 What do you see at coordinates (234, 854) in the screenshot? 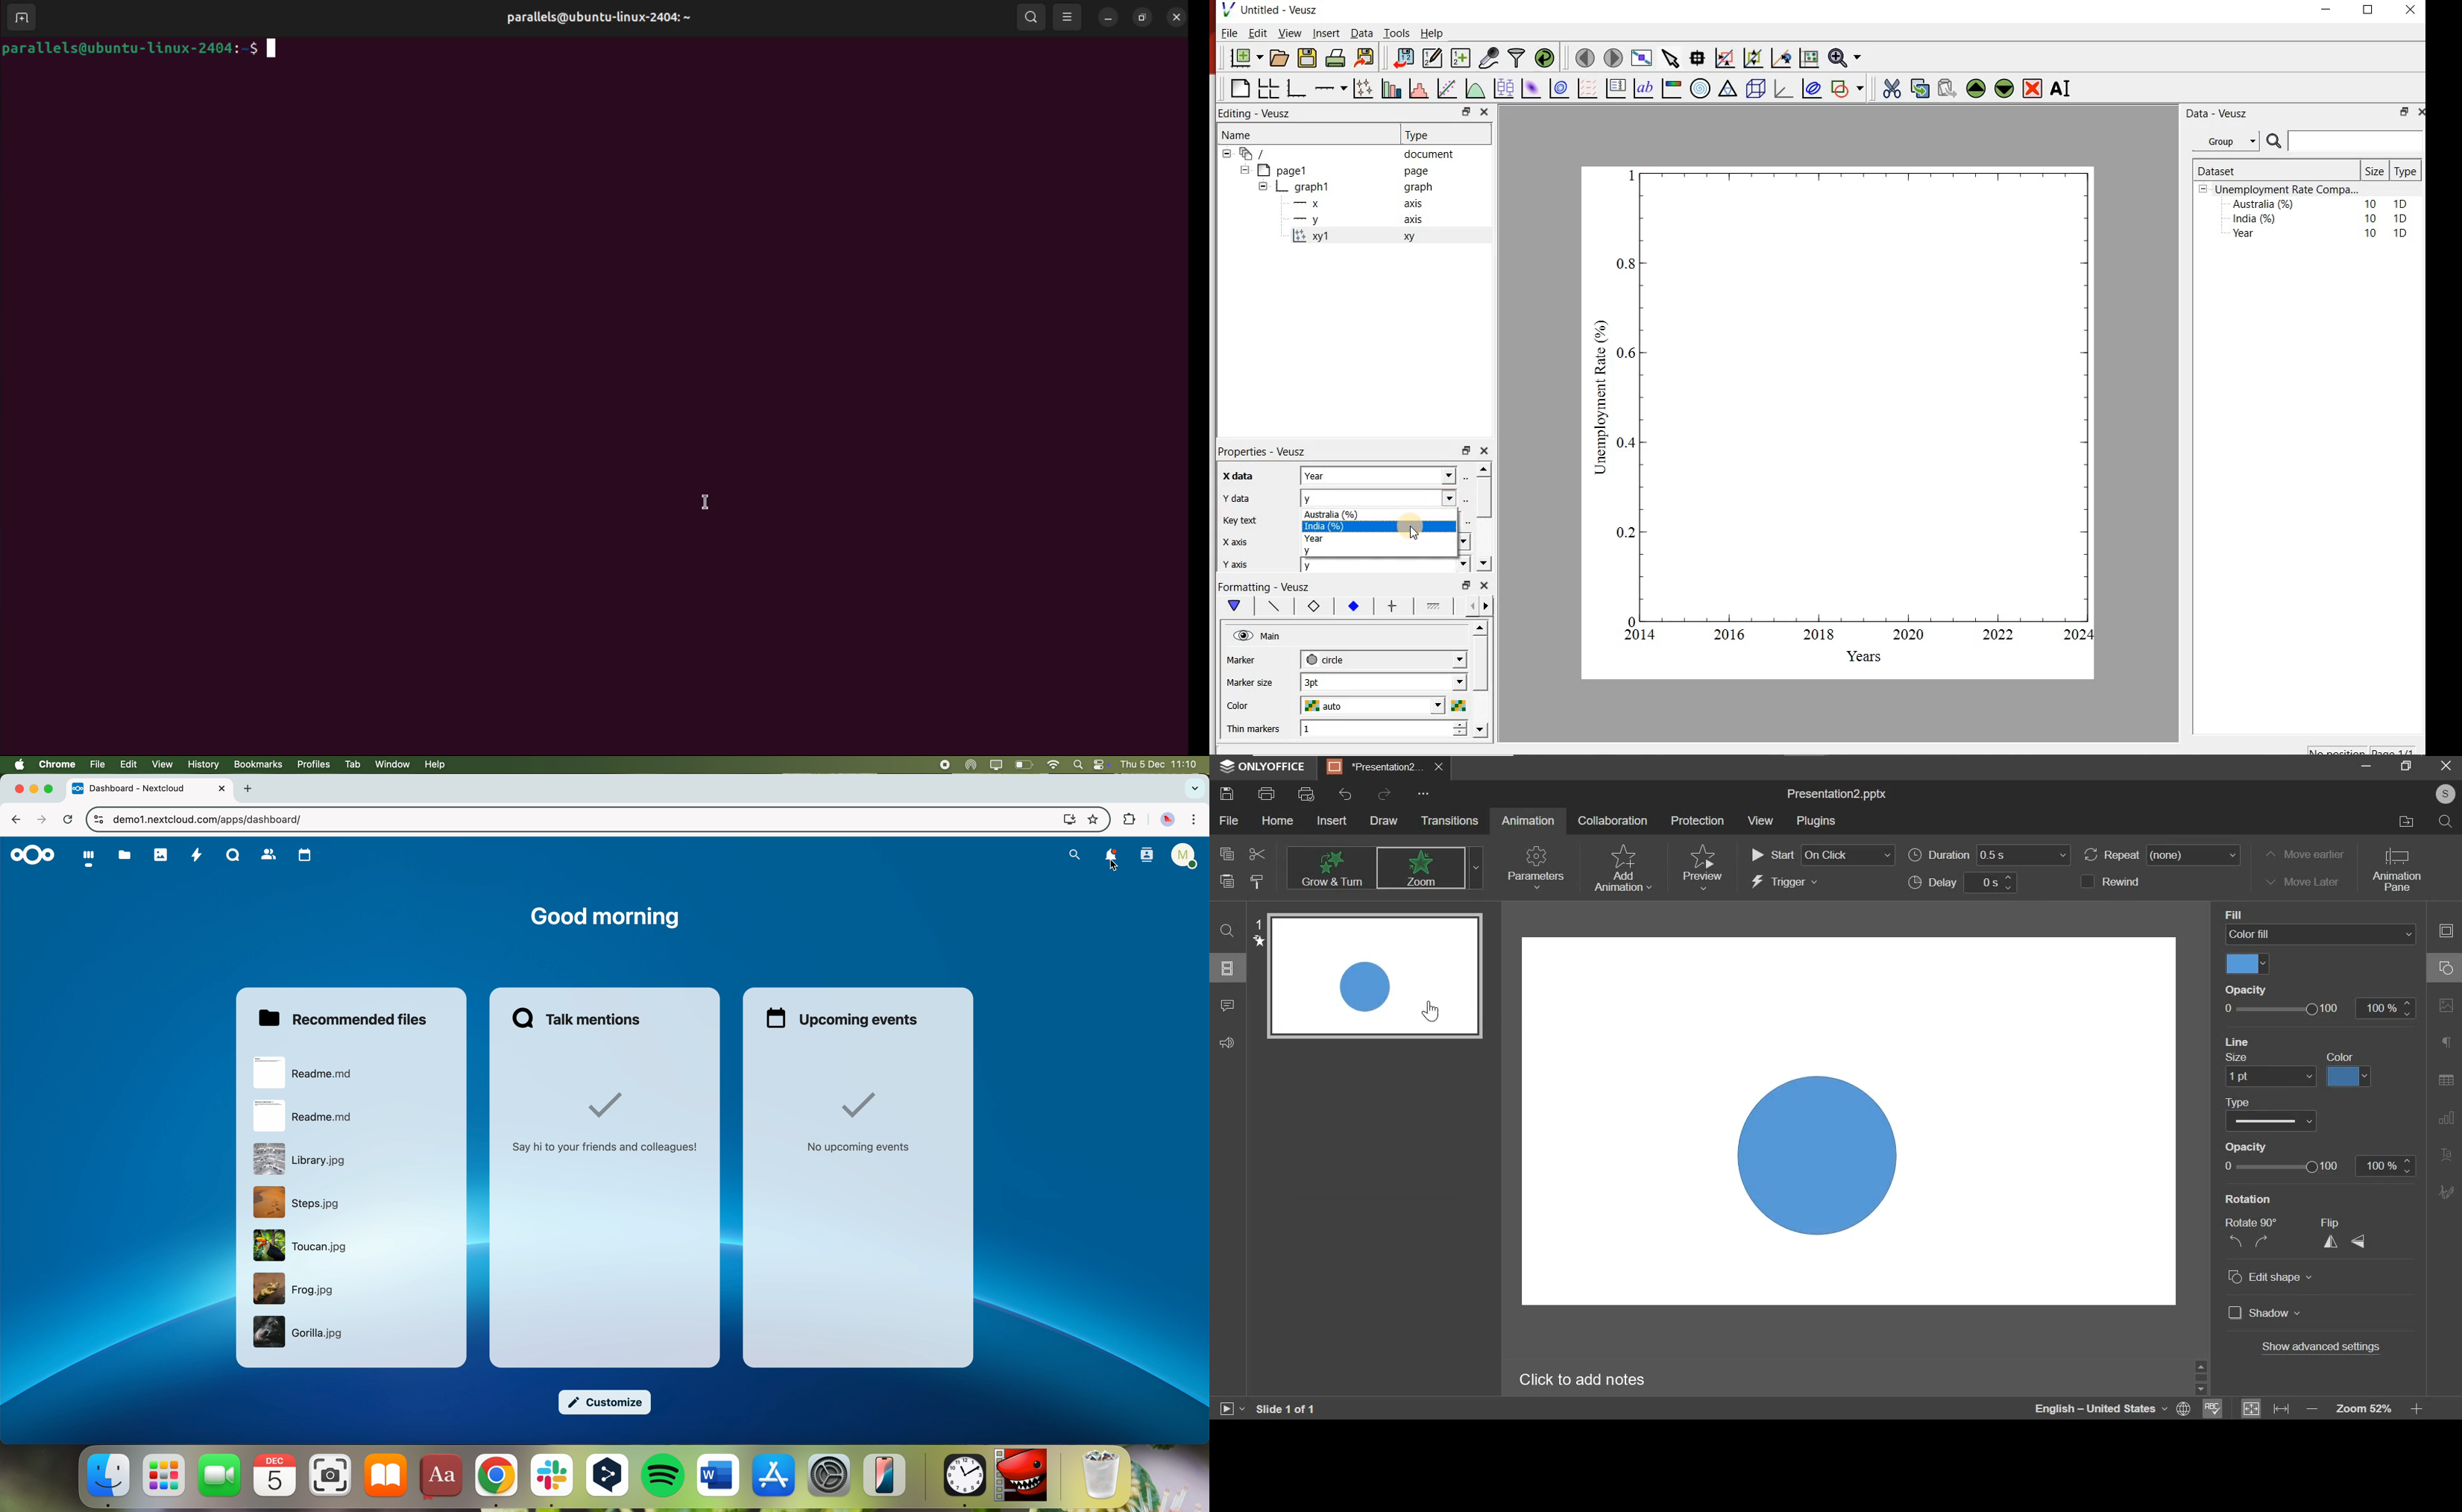
I see `Talk` at bounding box center [234, 854].